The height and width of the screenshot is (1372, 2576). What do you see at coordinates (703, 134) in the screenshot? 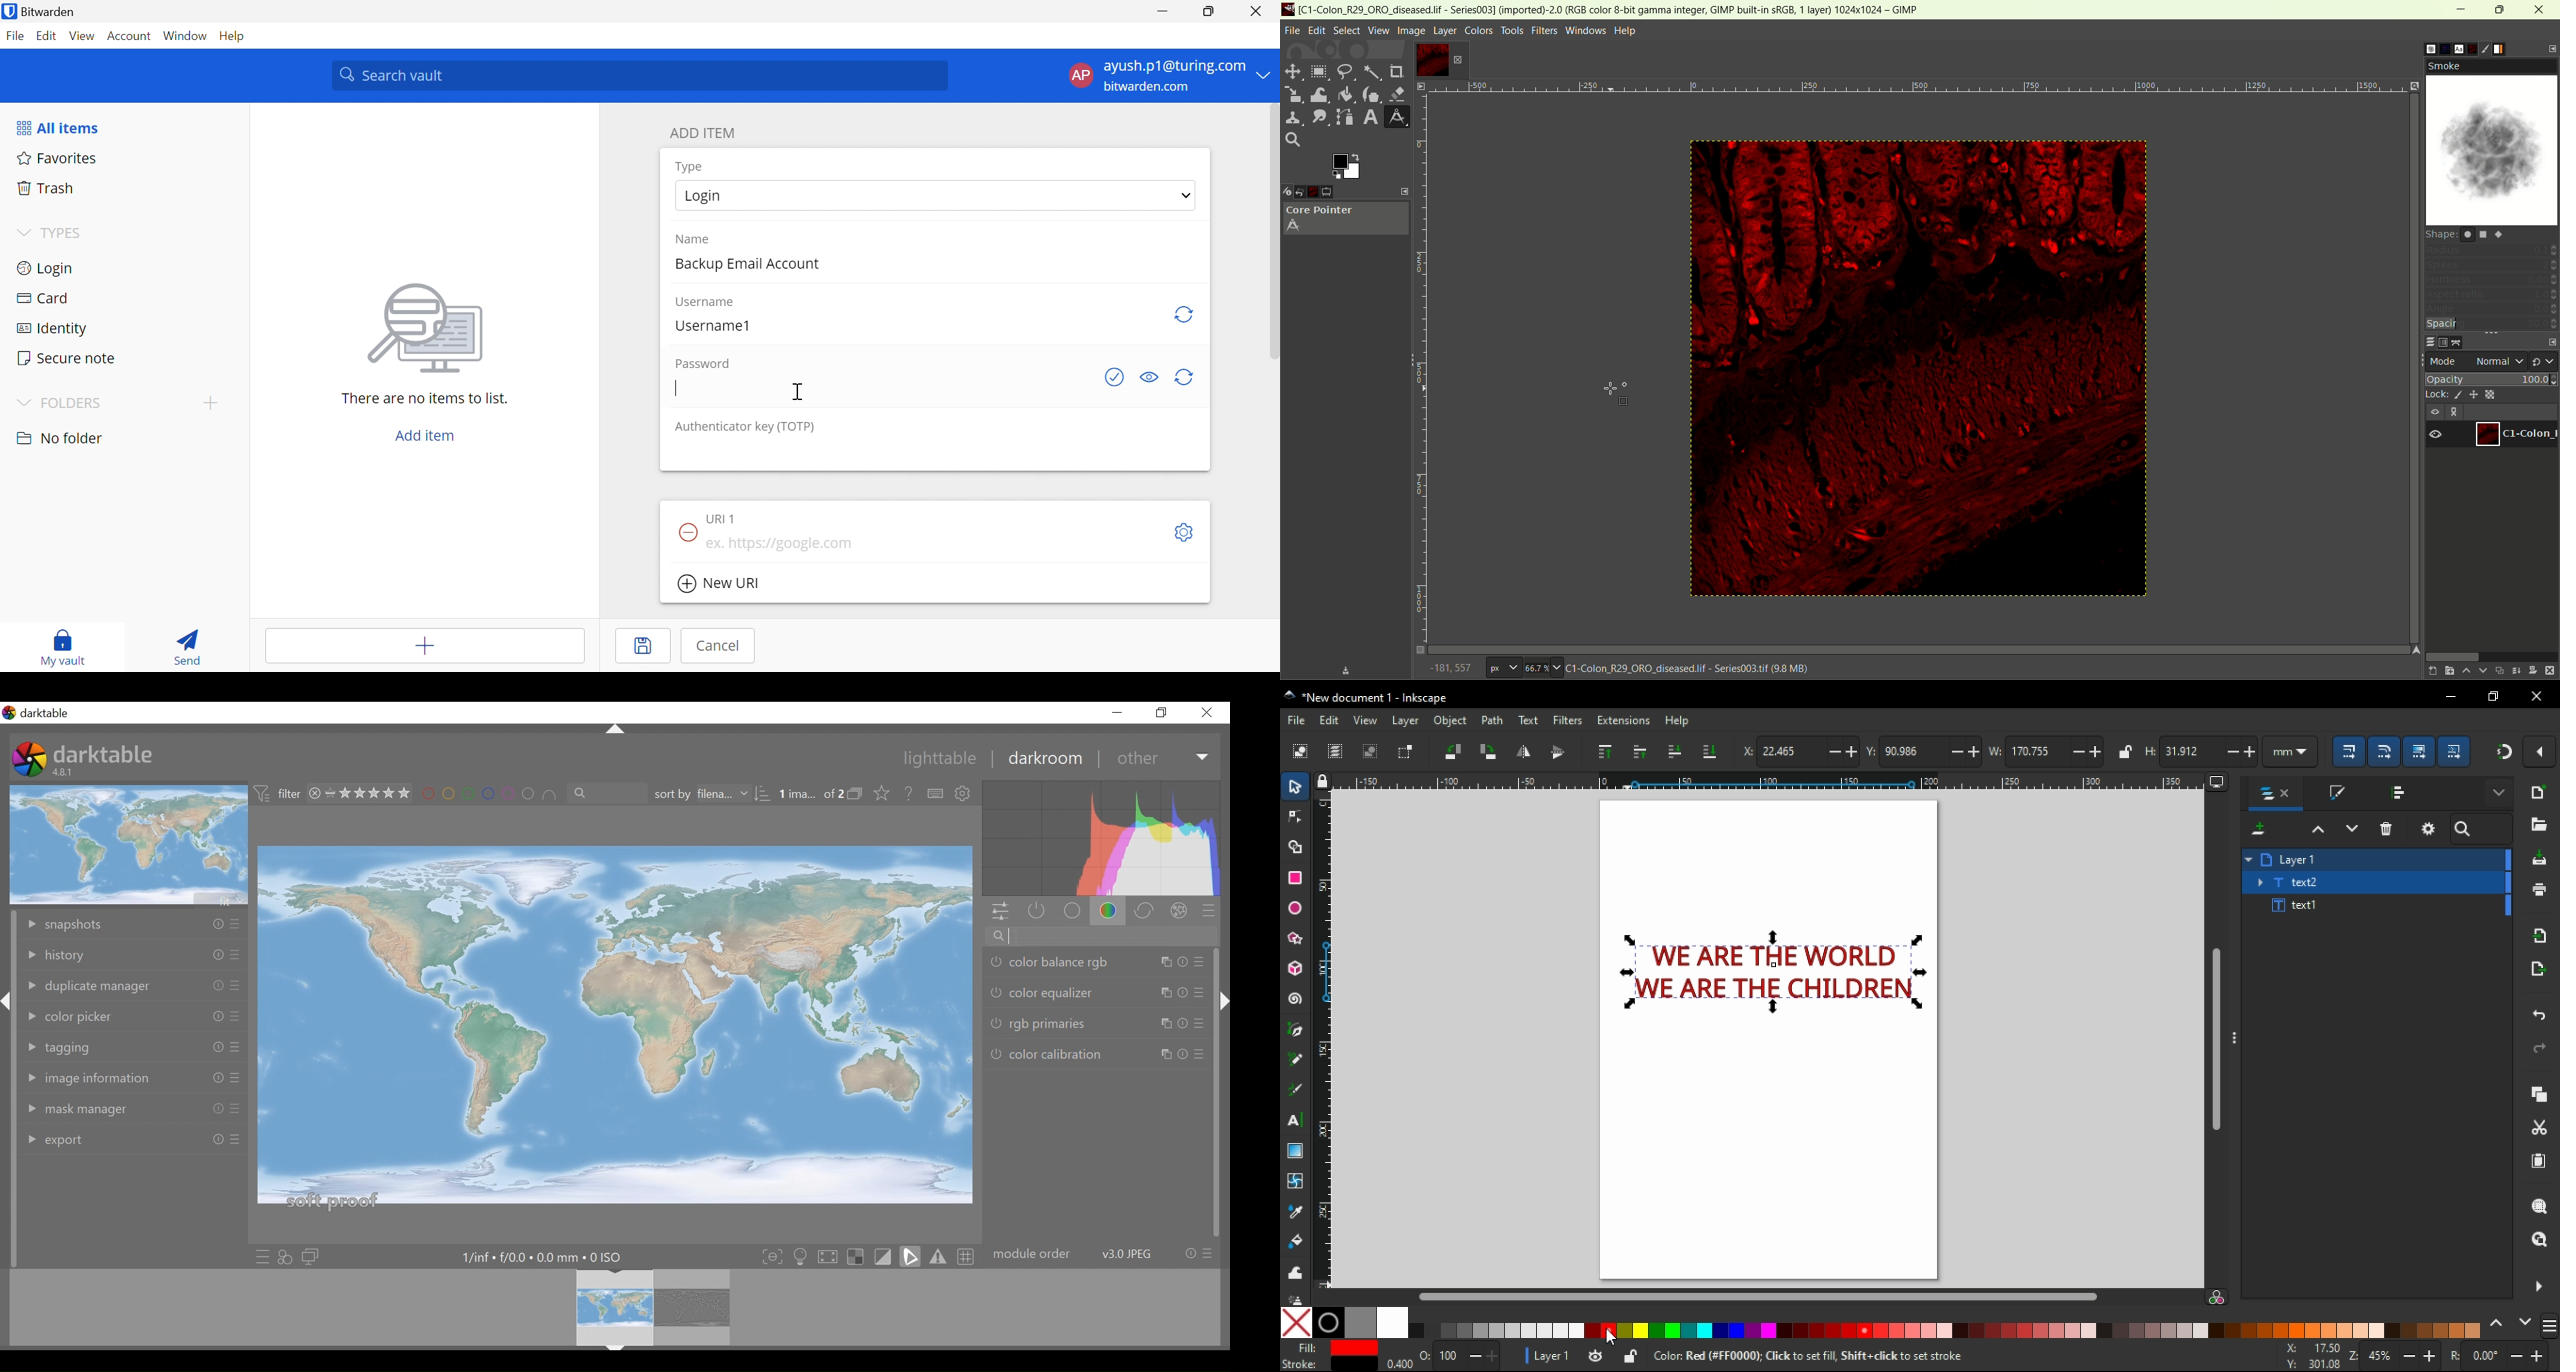
I see `ADD ITEM` at bounding box center [703, 134].